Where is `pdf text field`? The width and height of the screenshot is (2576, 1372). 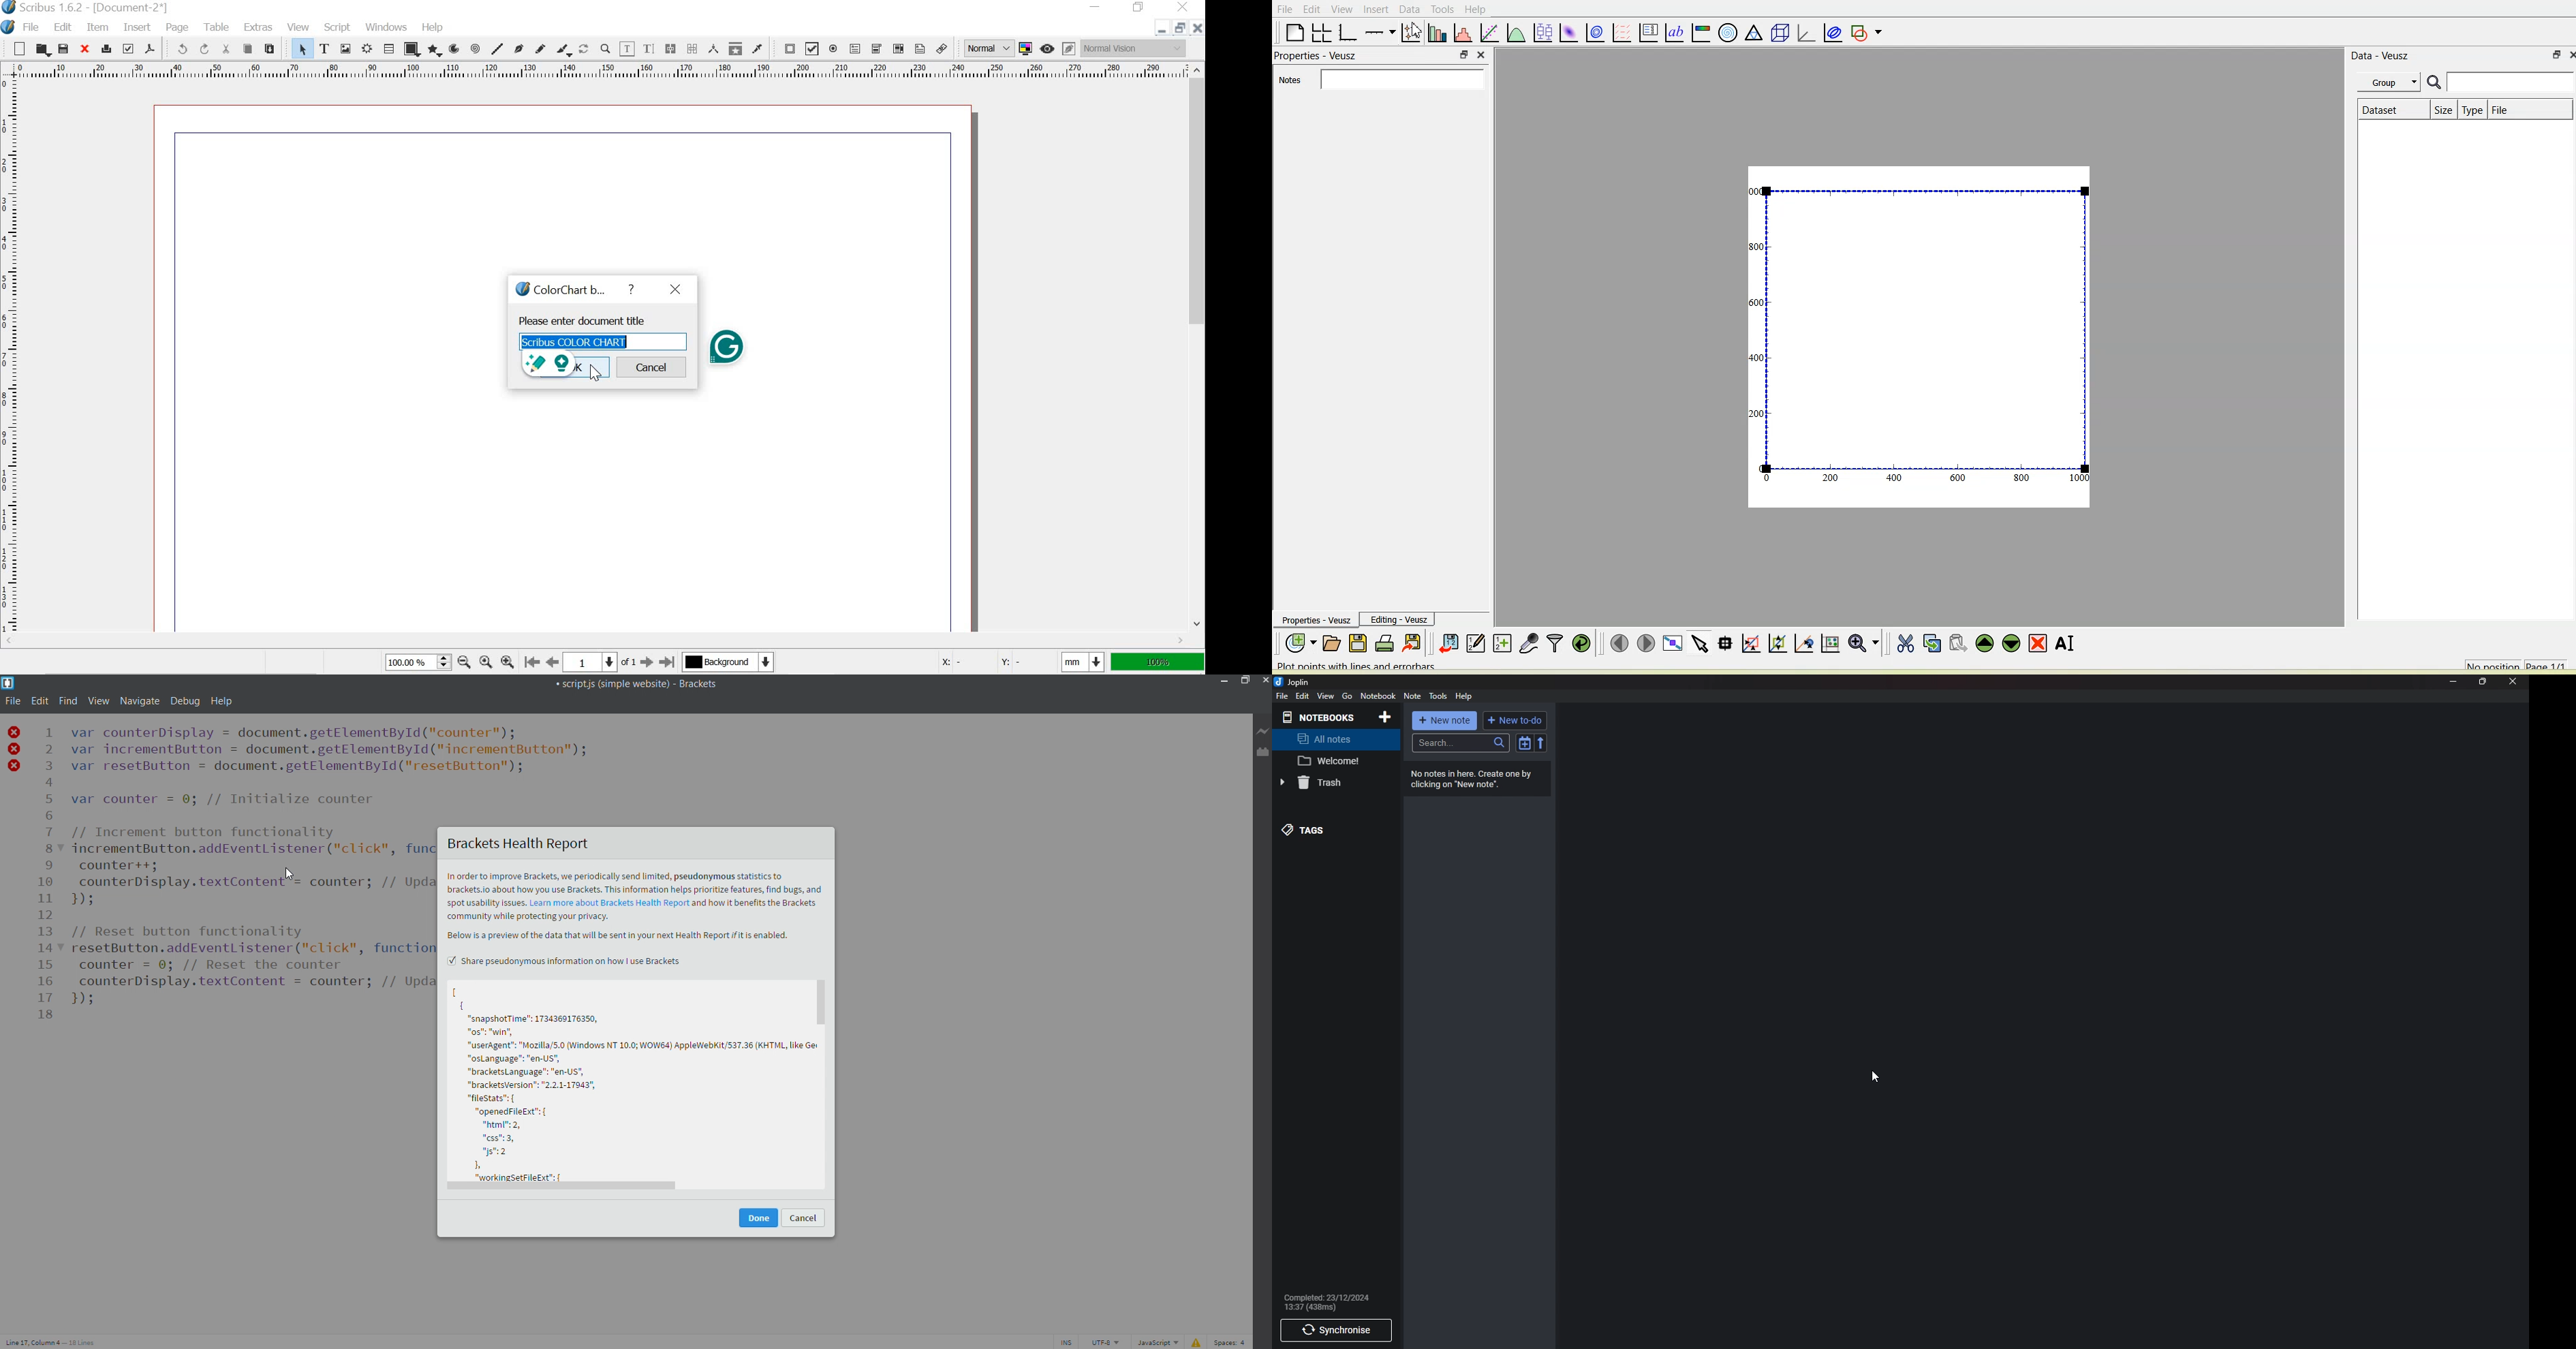 pdf text field is located at coordinates (856, 50).